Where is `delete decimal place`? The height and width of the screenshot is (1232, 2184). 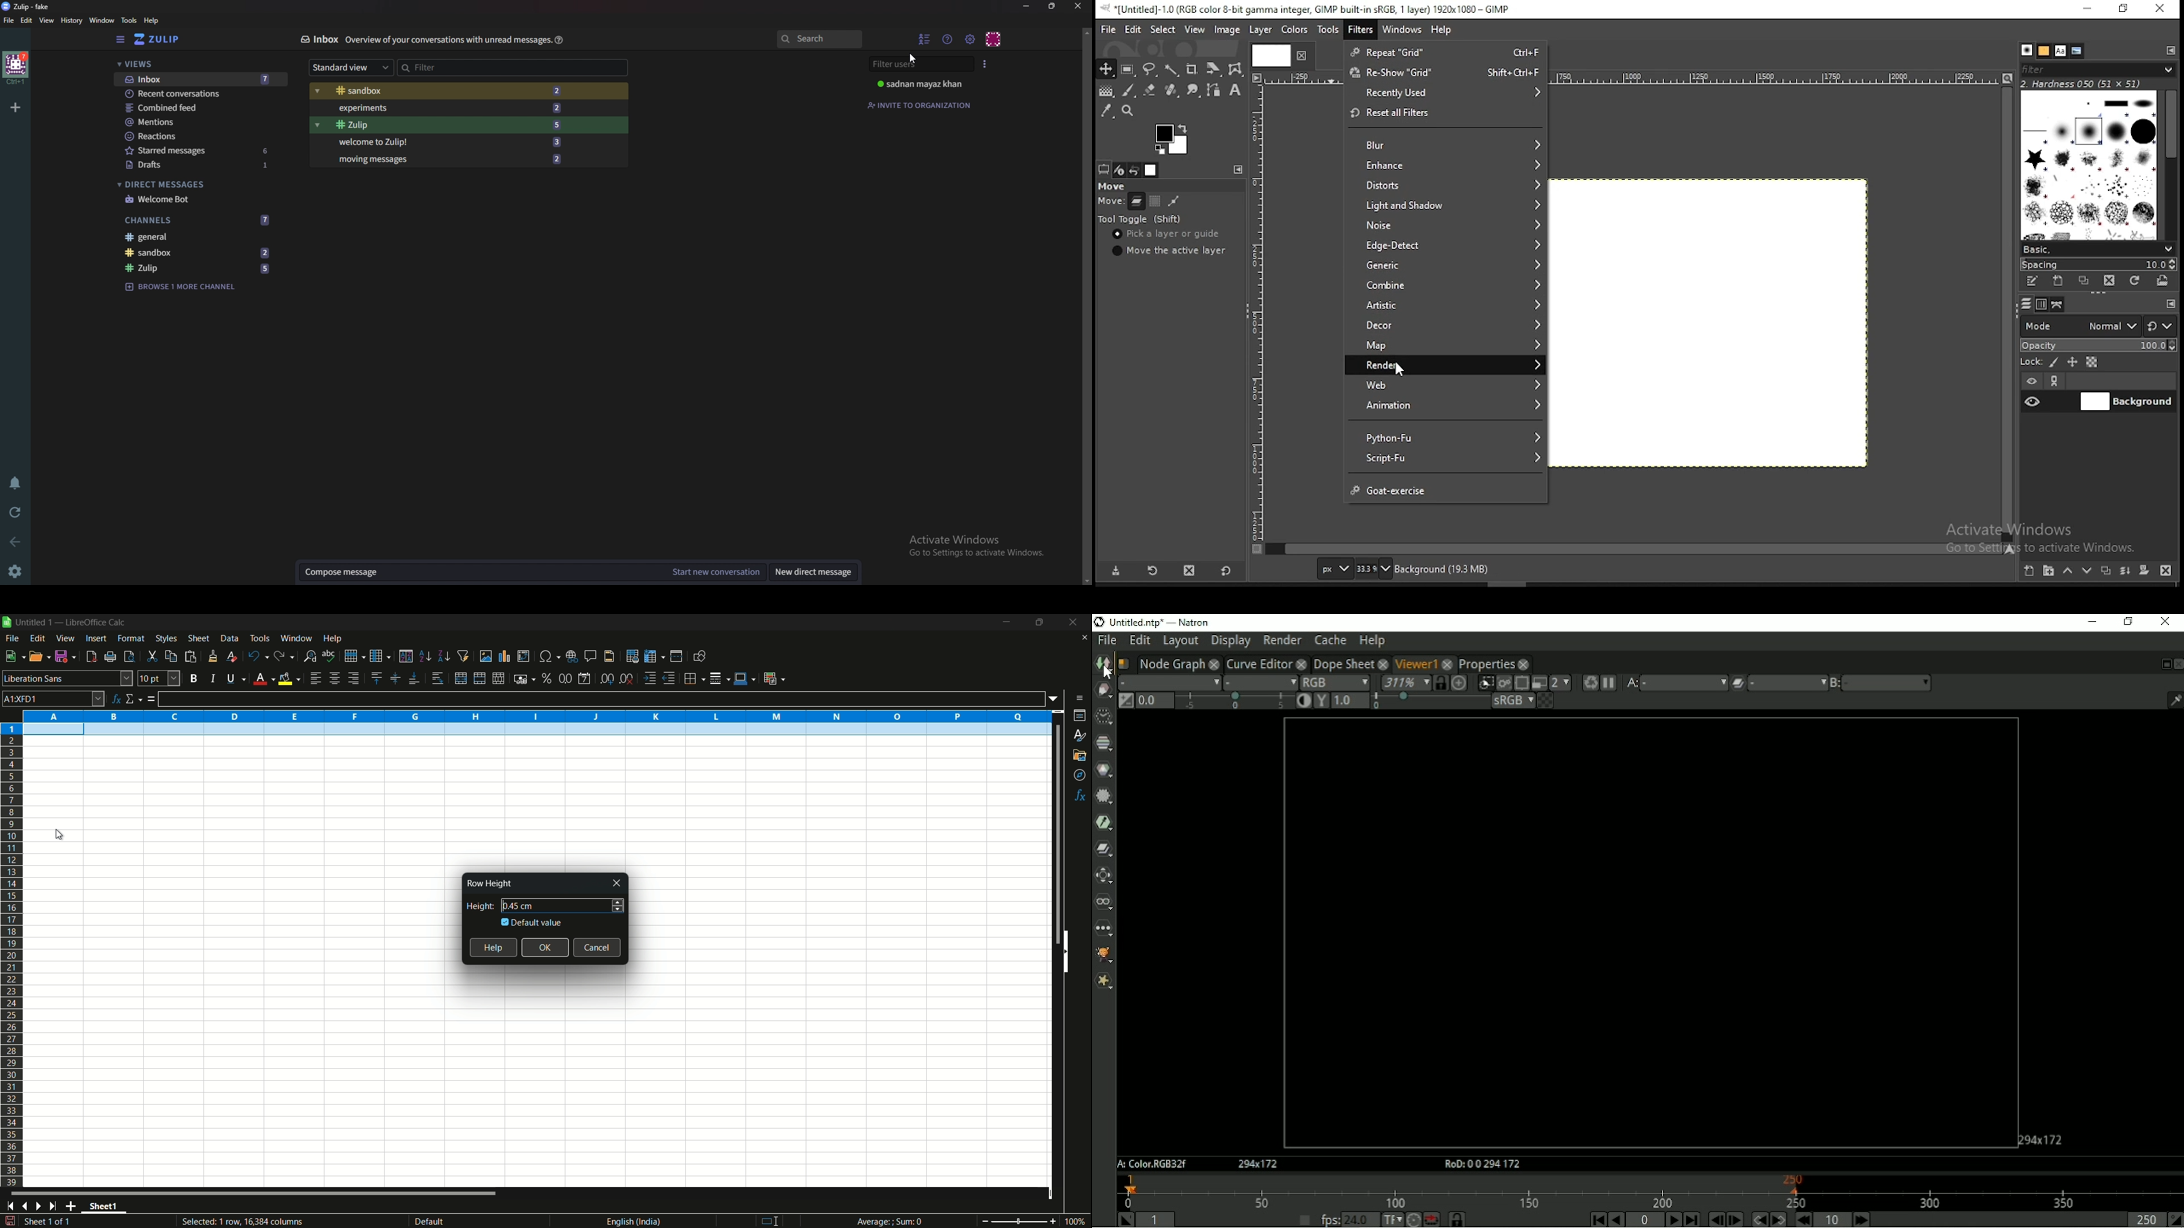 delete decimal place is located at coordinates (628, 679).